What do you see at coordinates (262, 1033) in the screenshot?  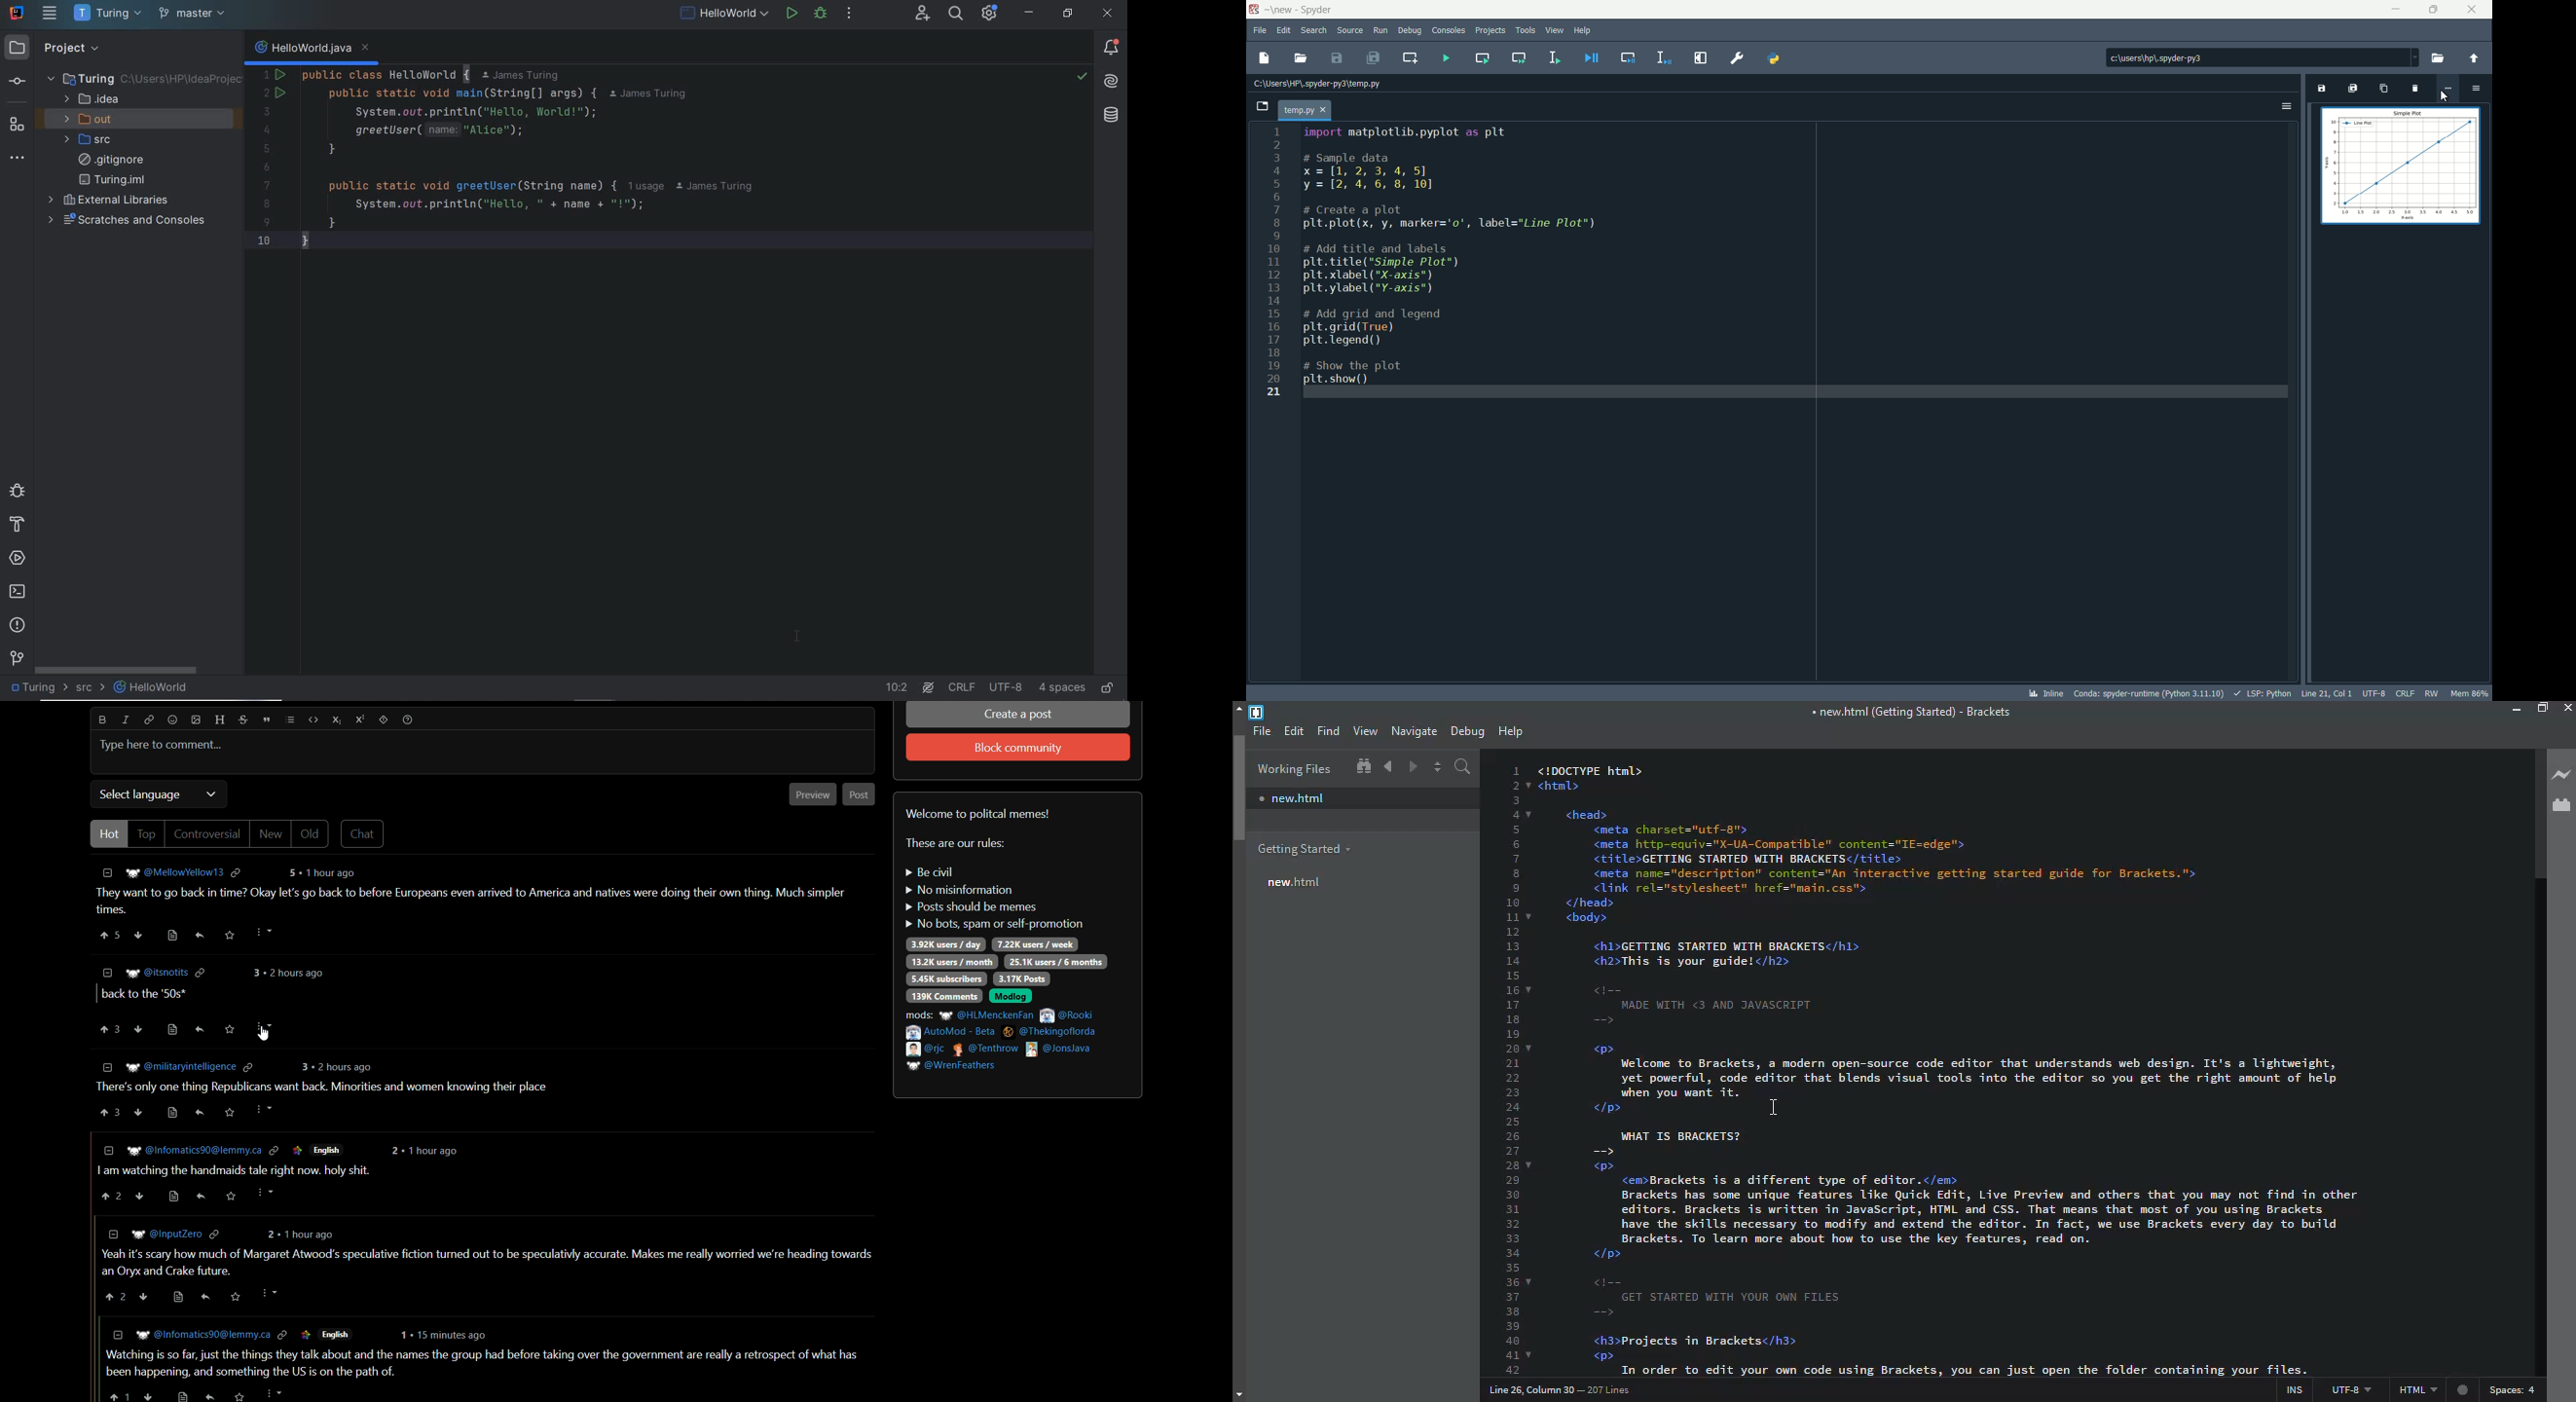 I see `Cursor` at bounding box center [262, 1033].